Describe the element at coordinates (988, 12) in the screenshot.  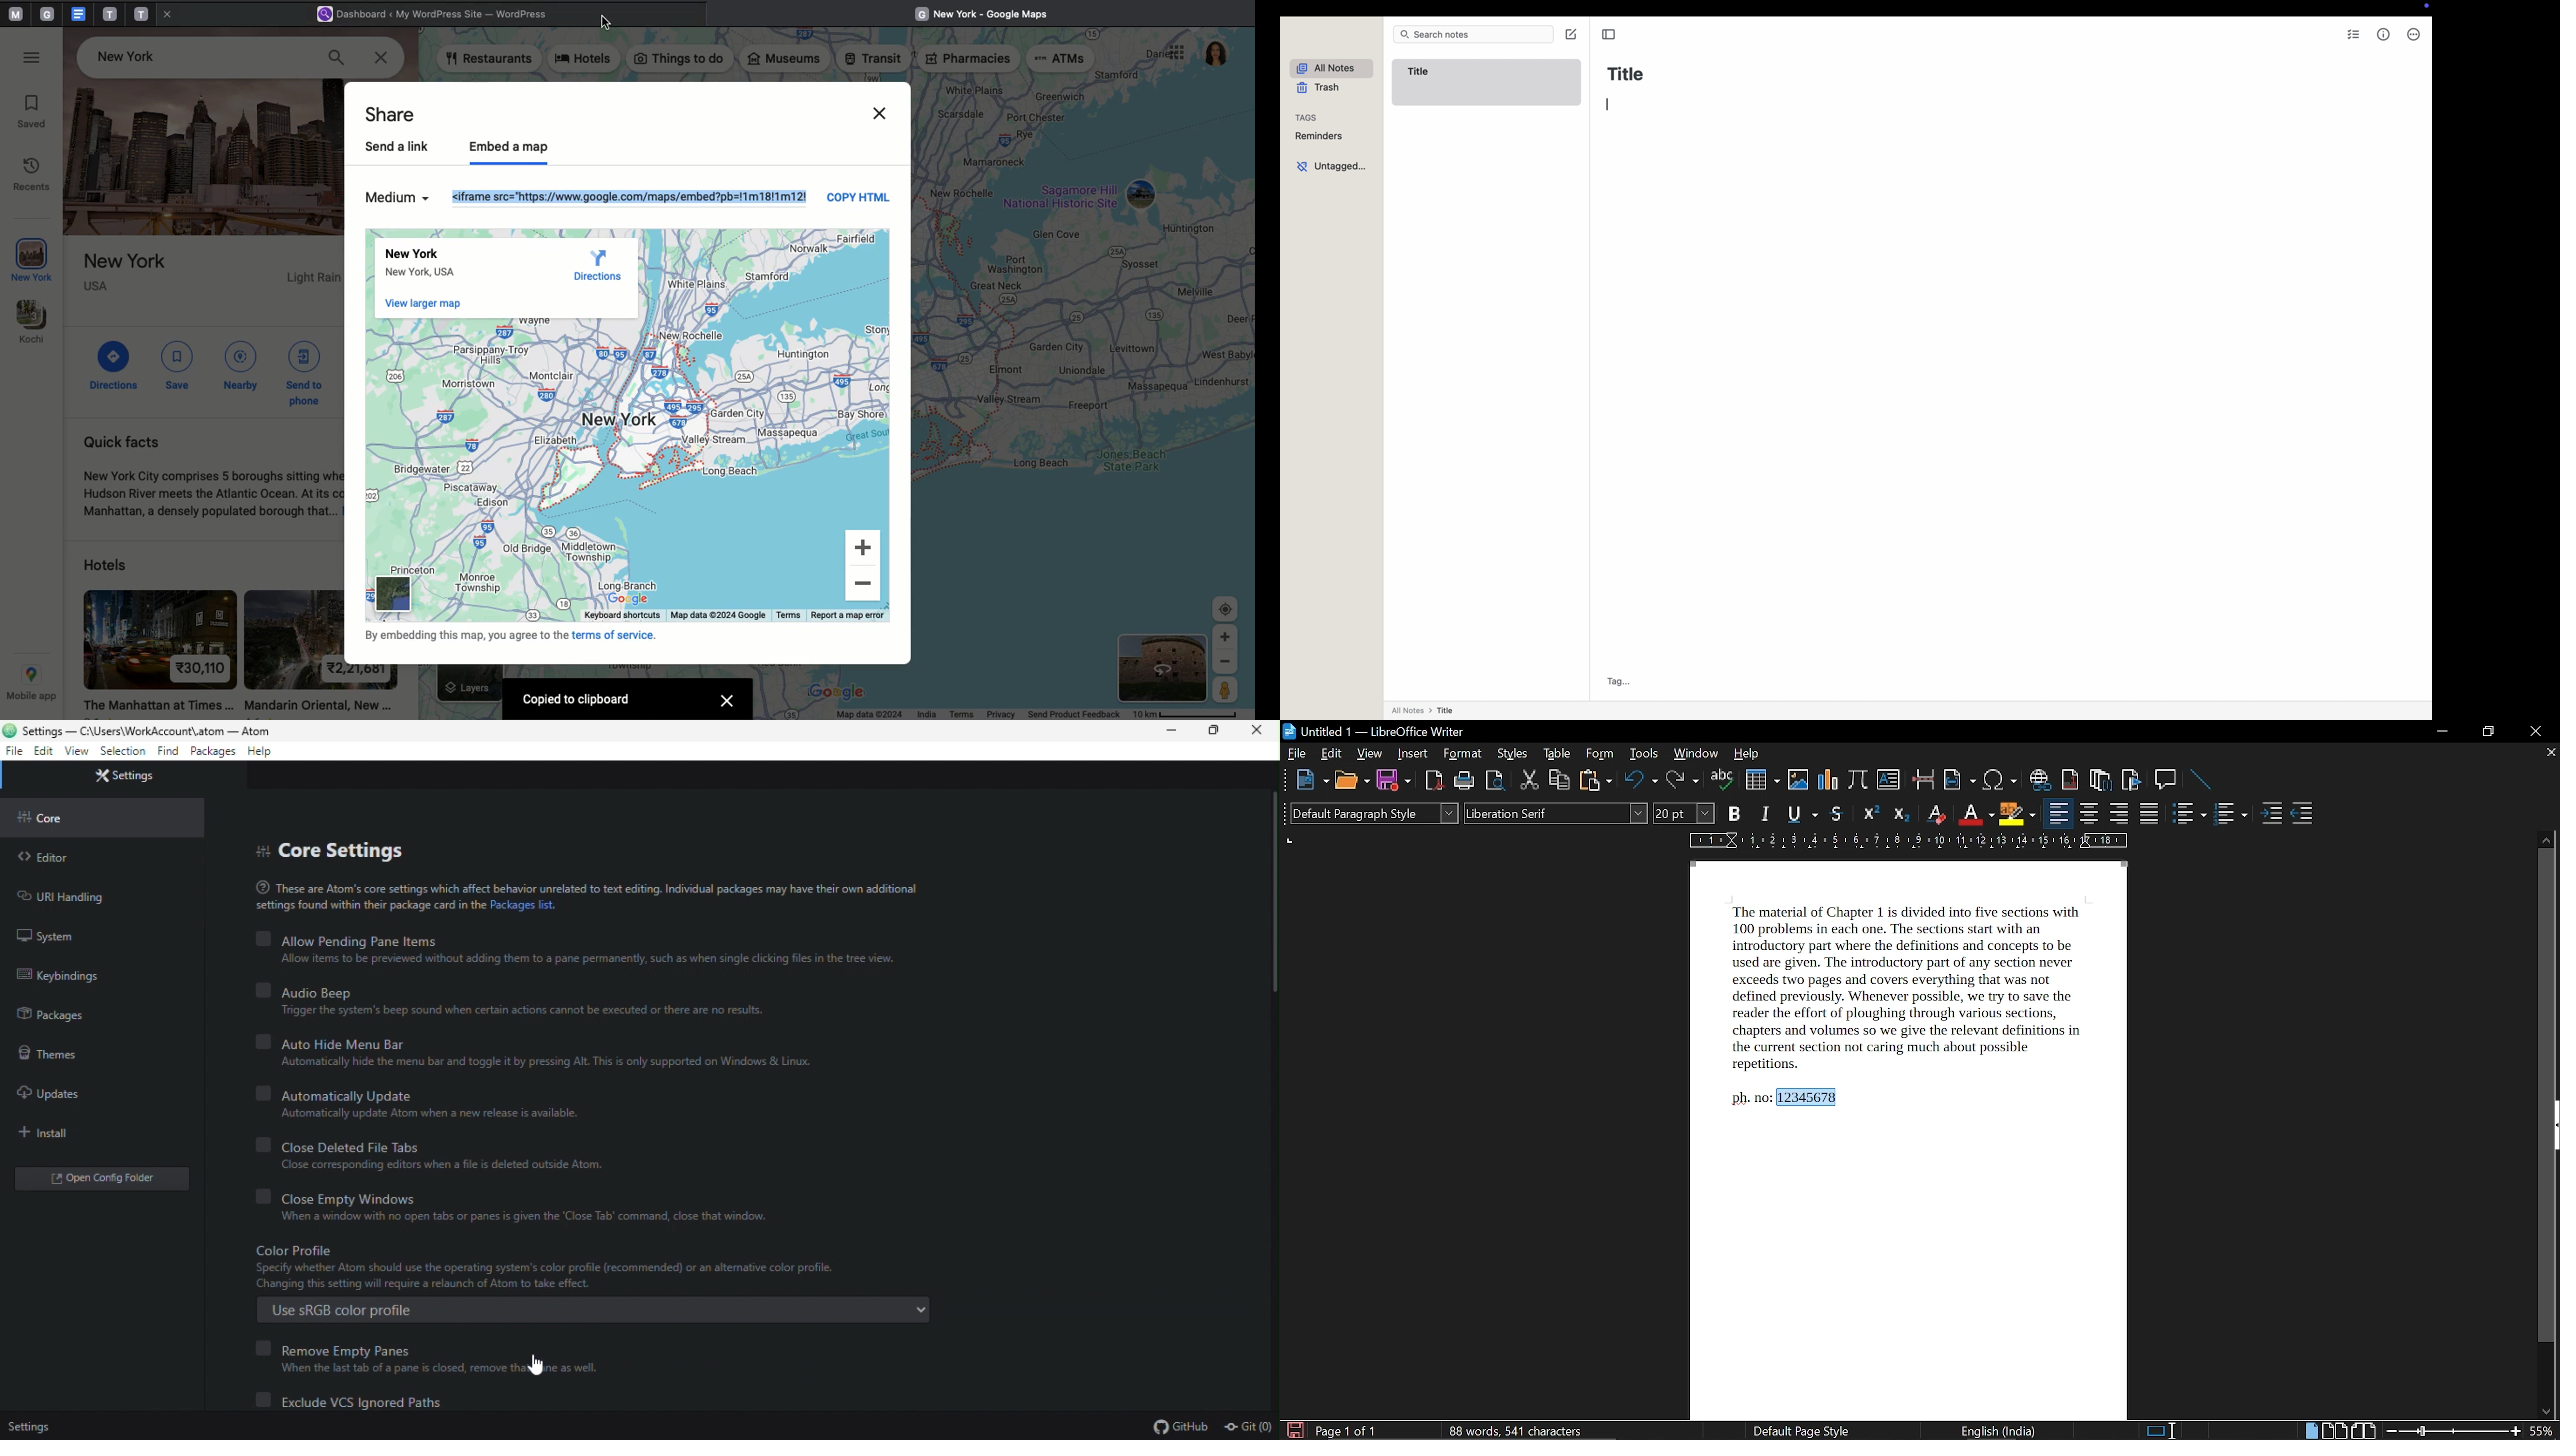
I see `Google maps` at that location.